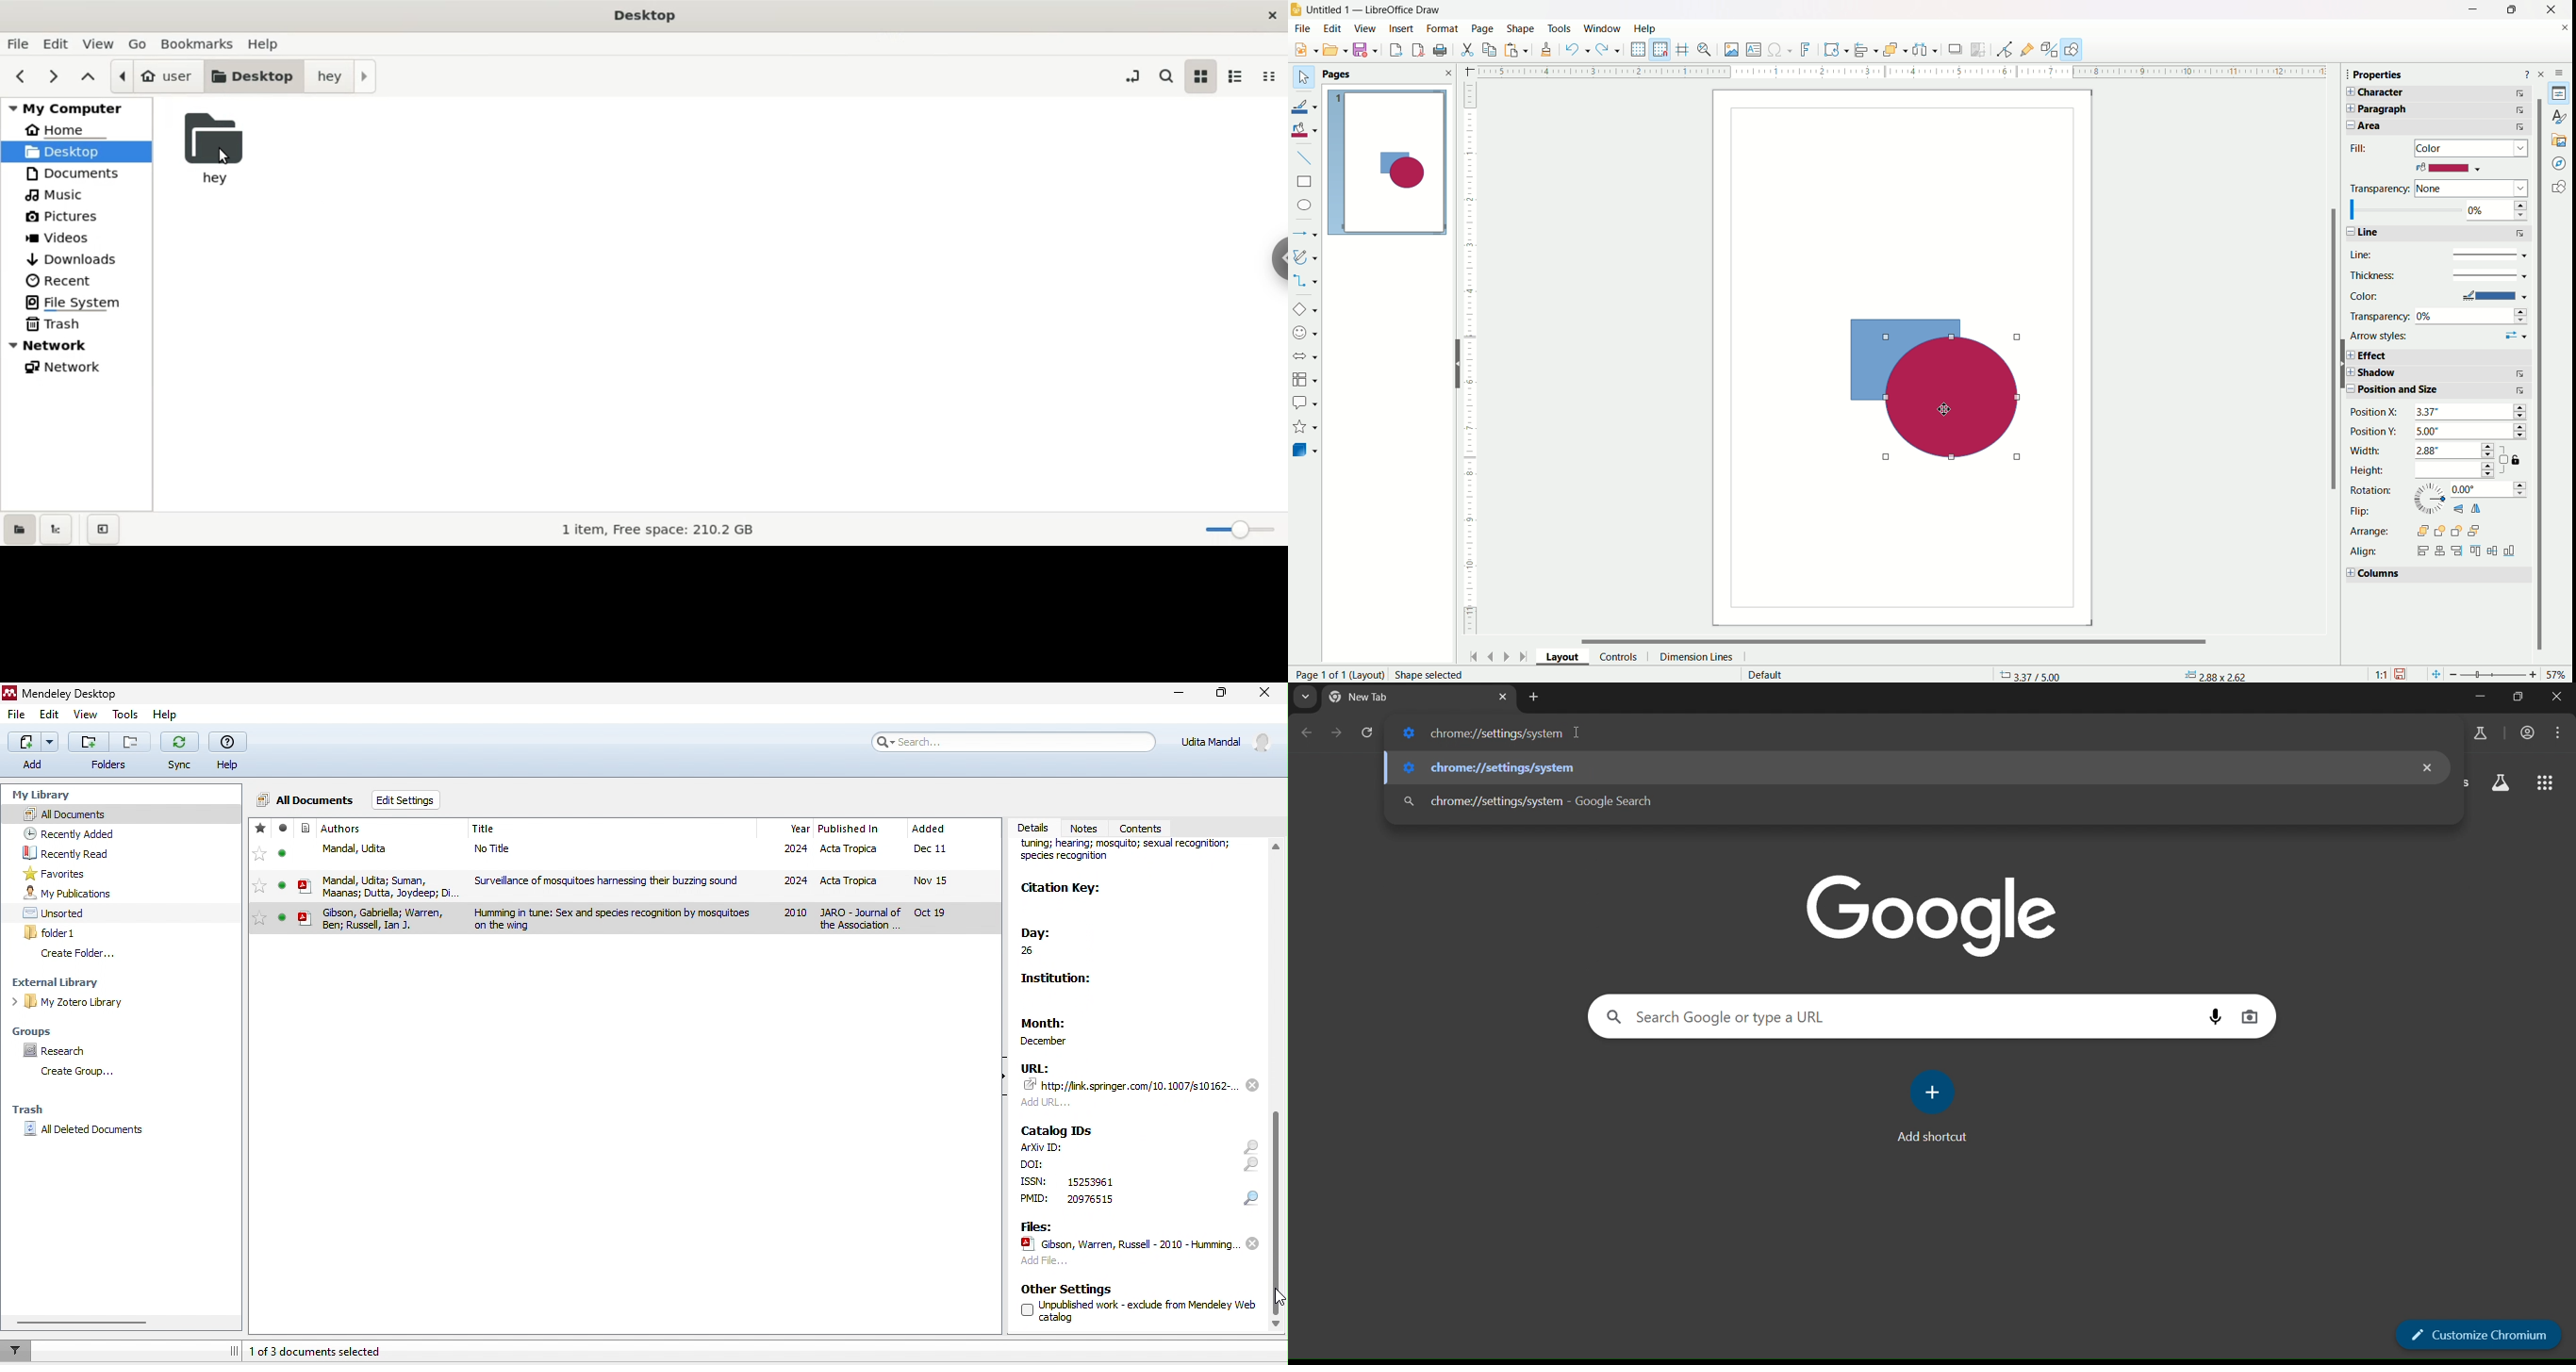 Image resolution: width=2576 pixels, height=1372 pixels. I want to click on search google or type a URL, so click(1734, 1014).